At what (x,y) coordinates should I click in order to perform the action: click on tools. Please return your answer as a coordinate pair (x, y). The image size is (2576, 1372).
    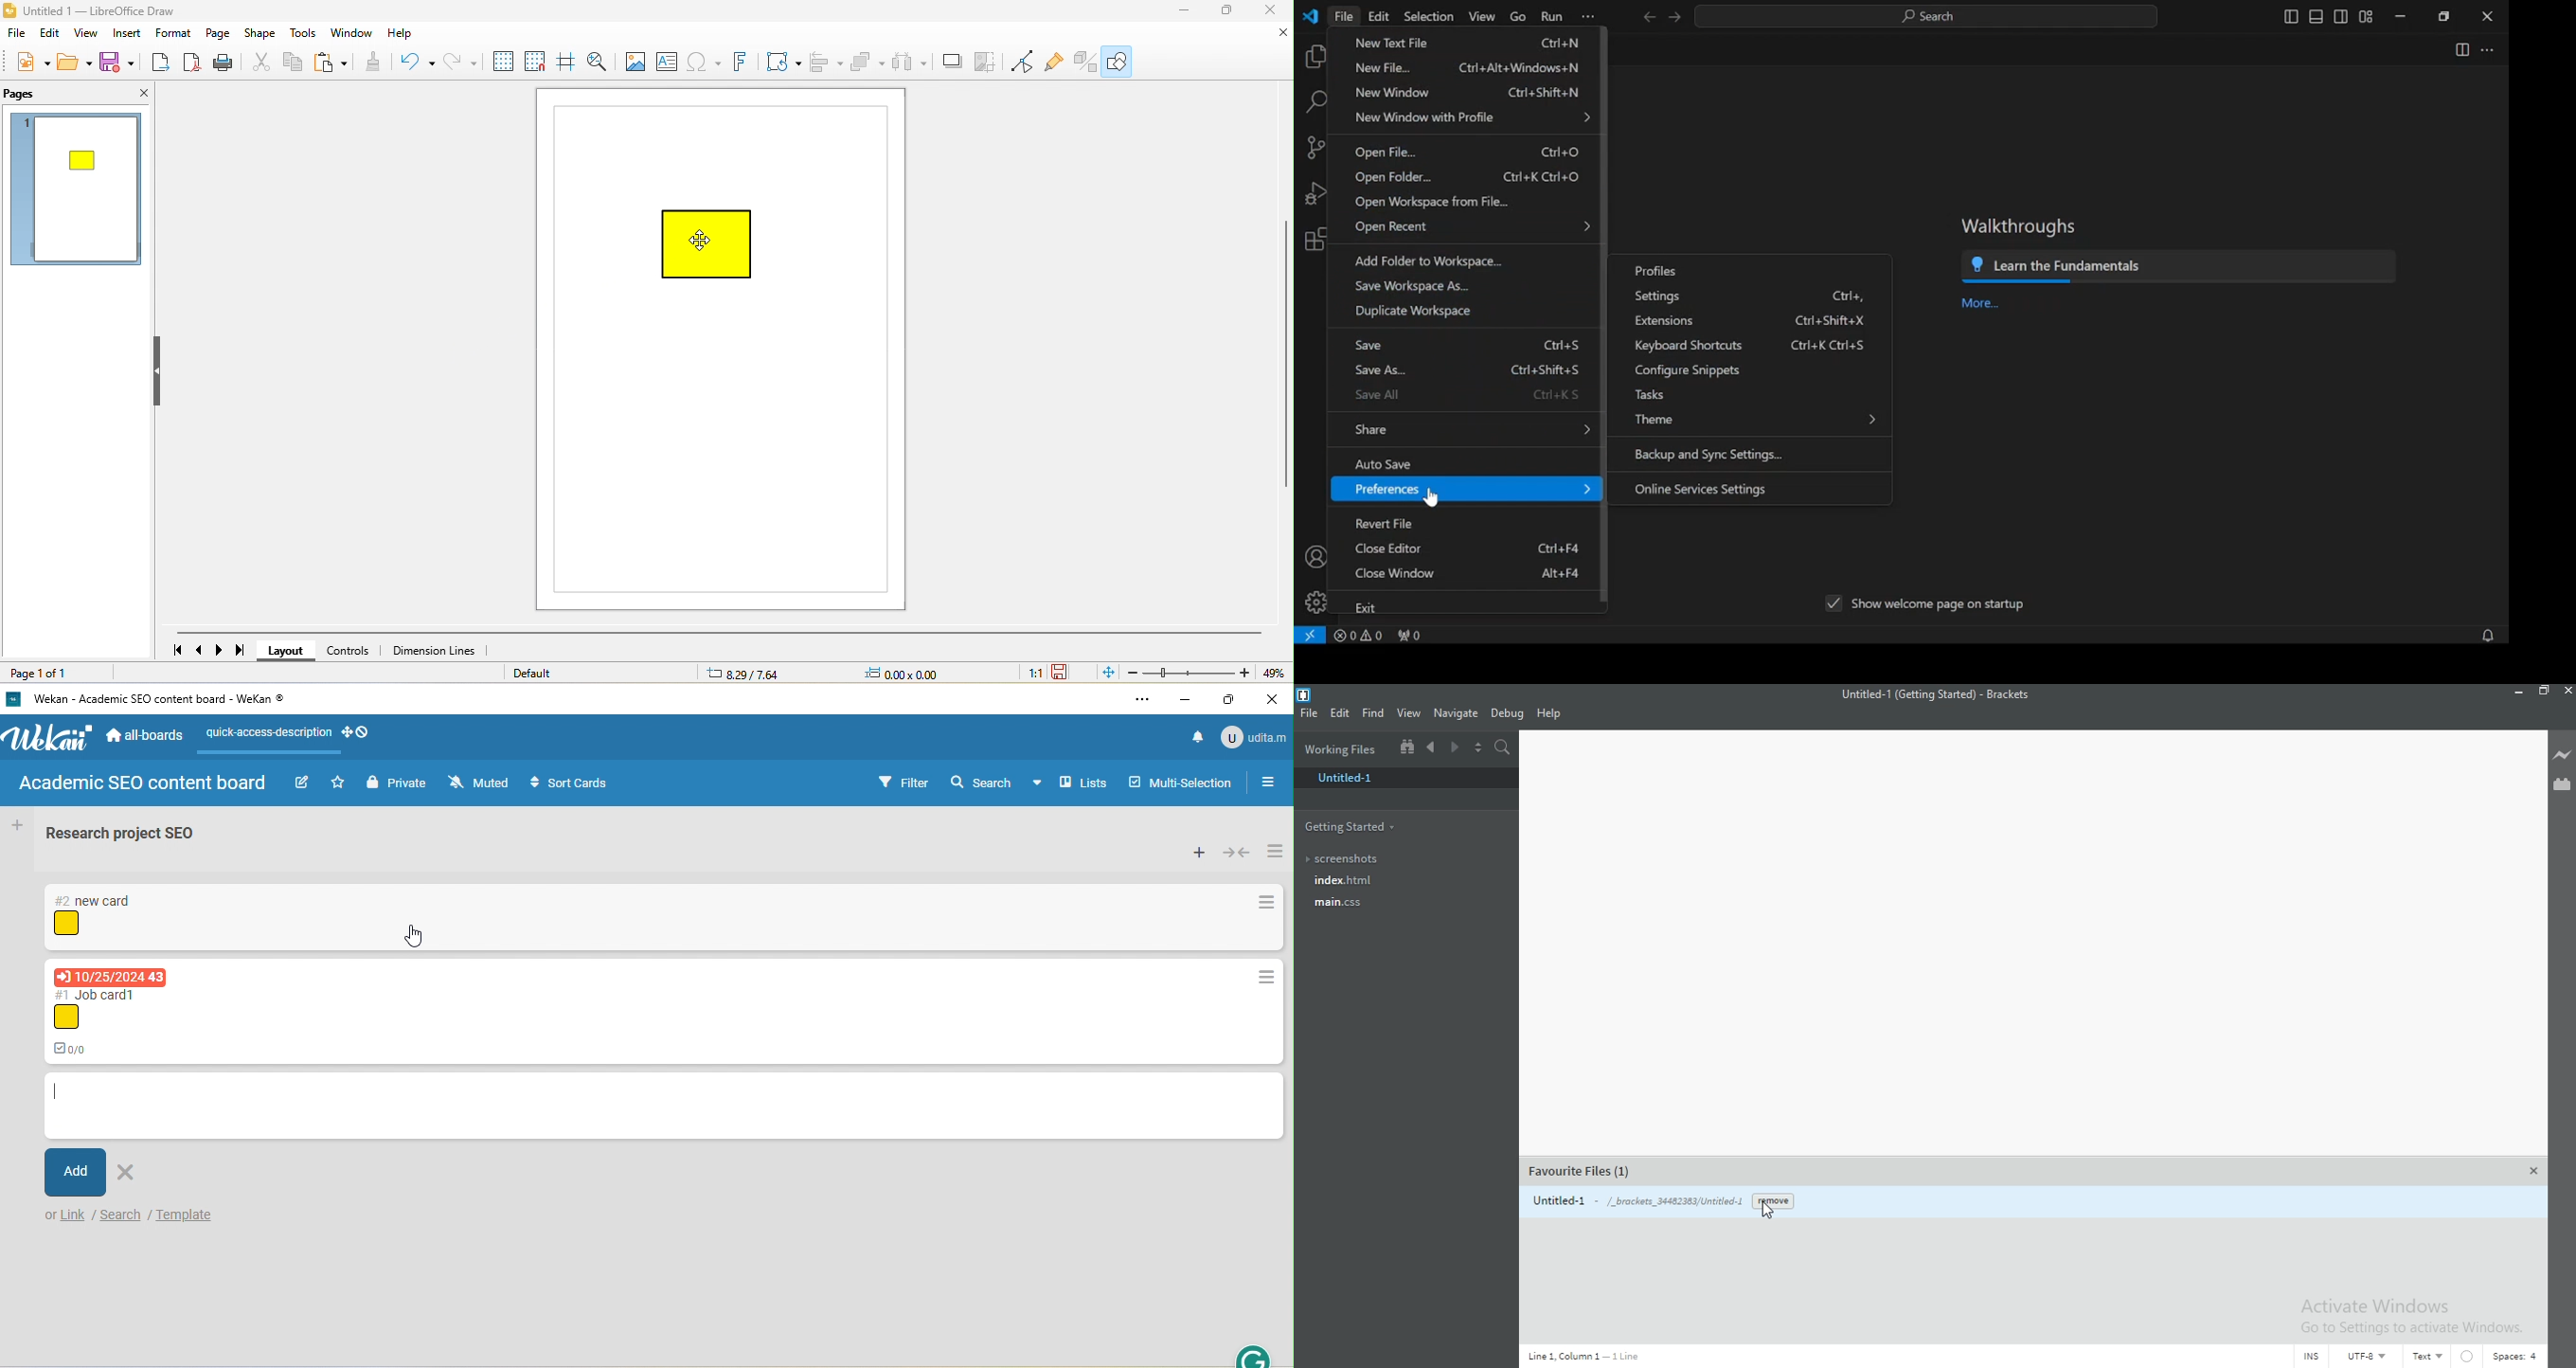
    Looking at the image, I should click on (304, 34).